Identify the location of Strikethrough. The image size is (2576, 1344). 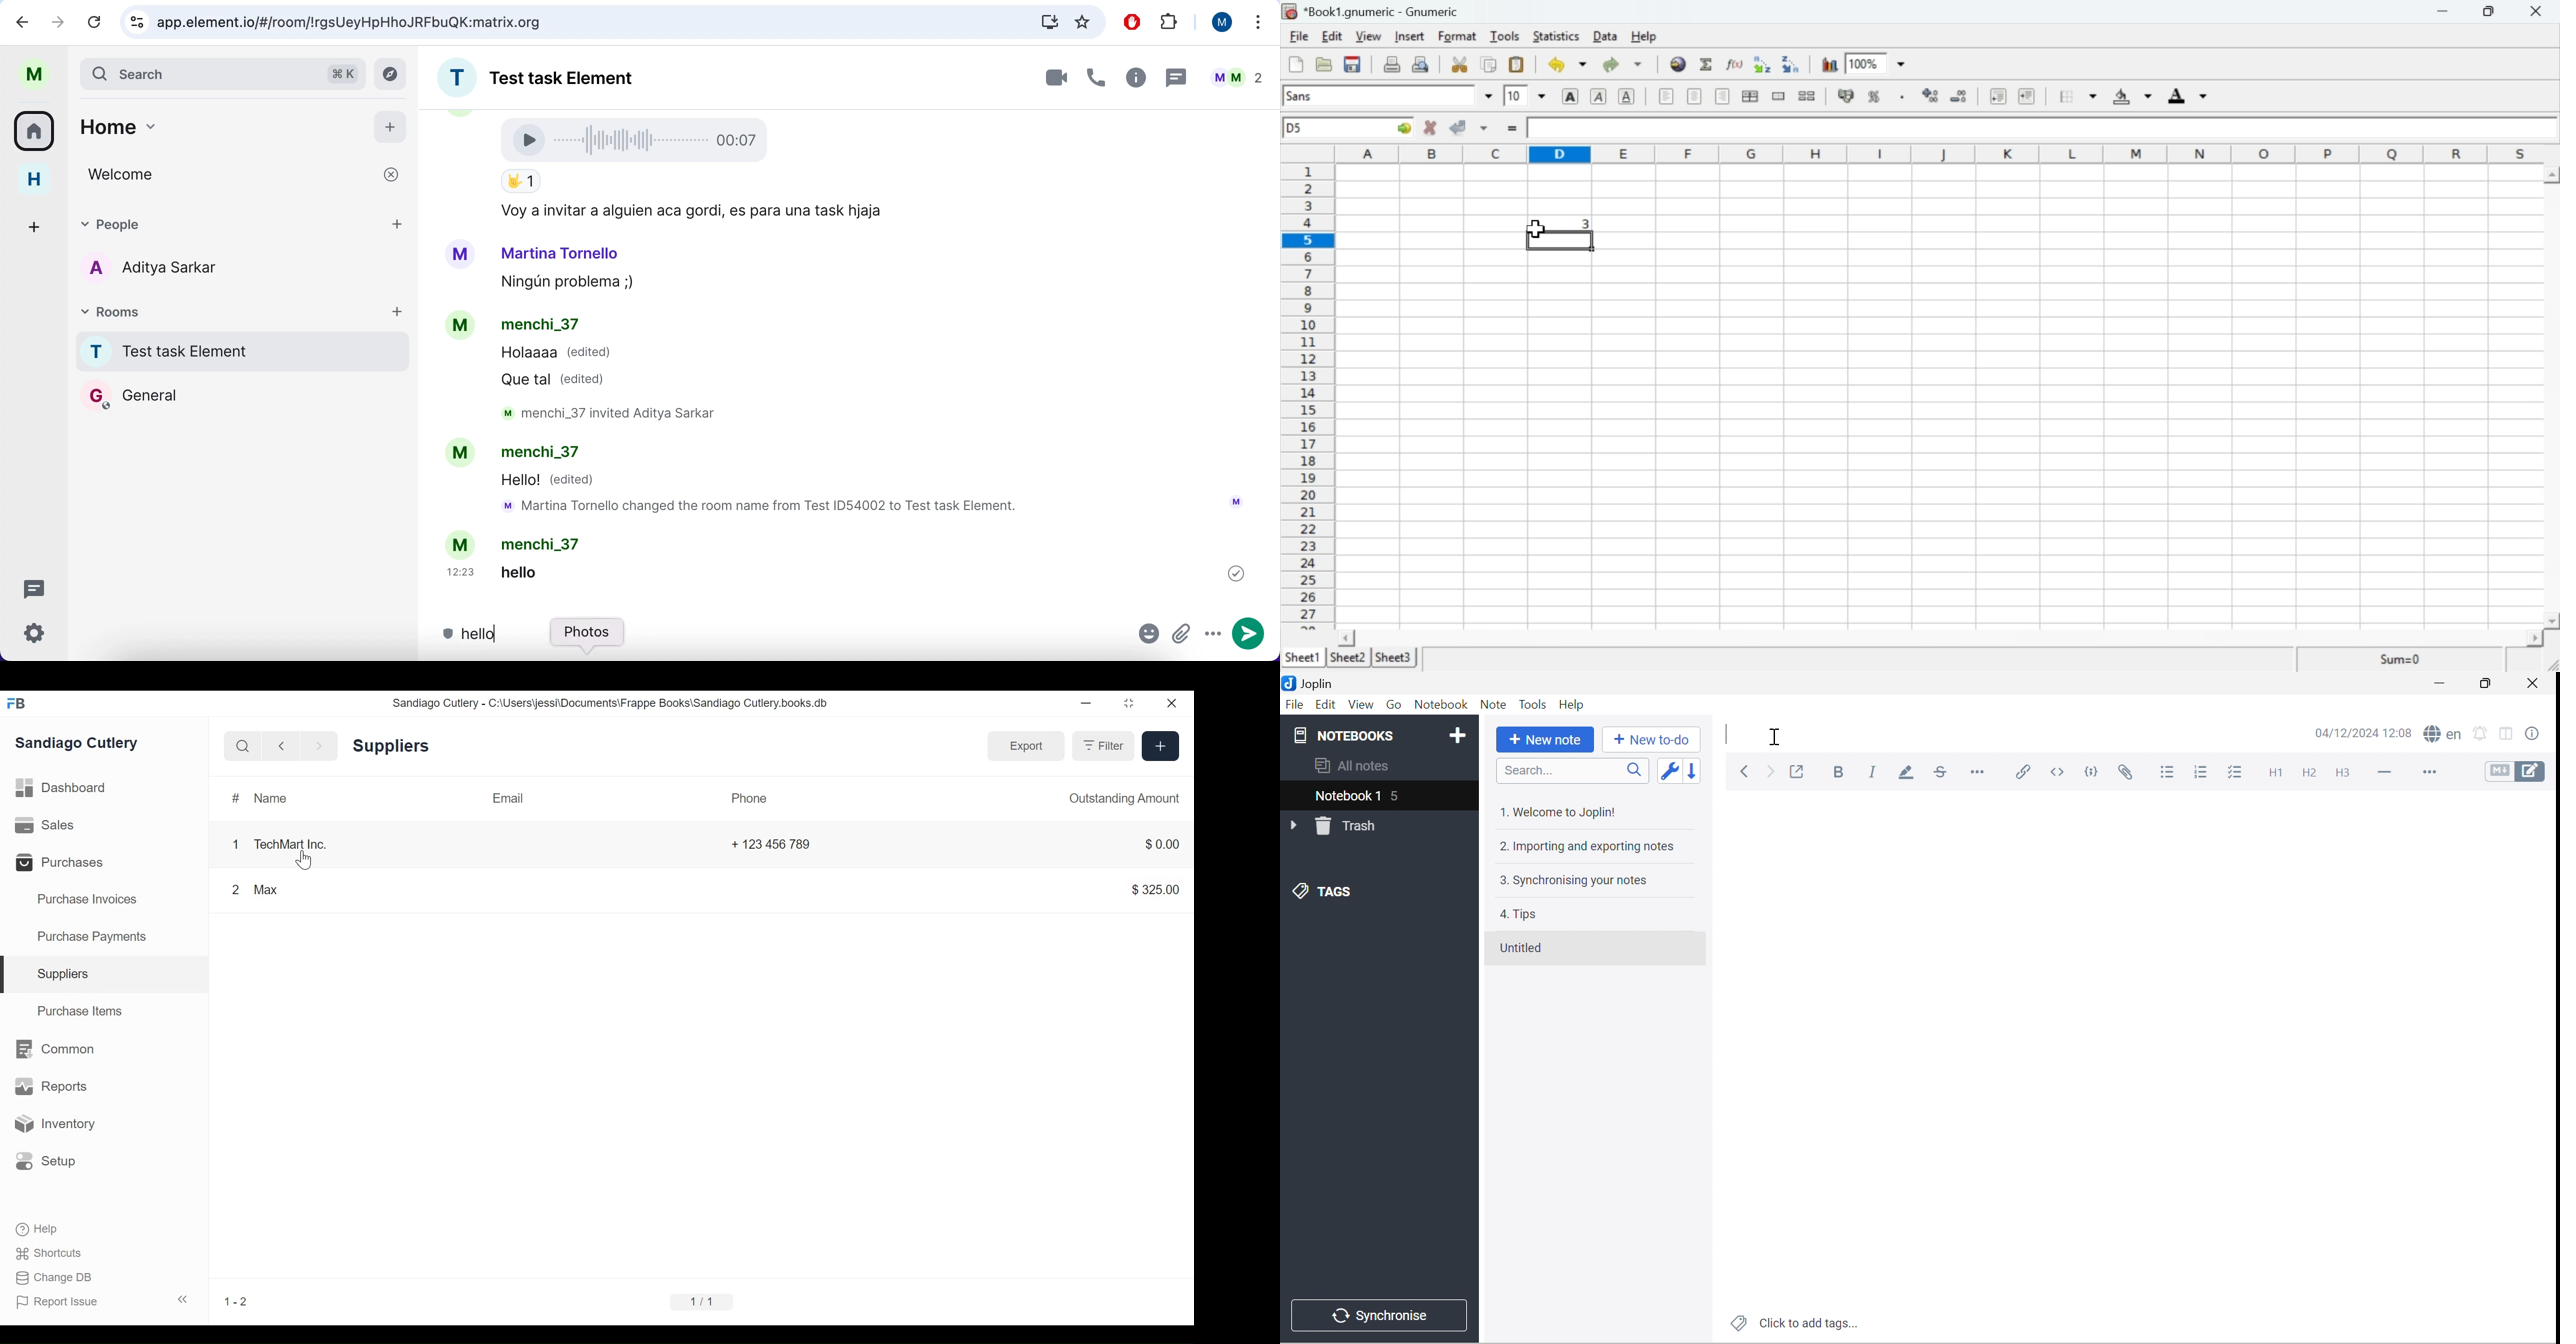
(1940, 772).